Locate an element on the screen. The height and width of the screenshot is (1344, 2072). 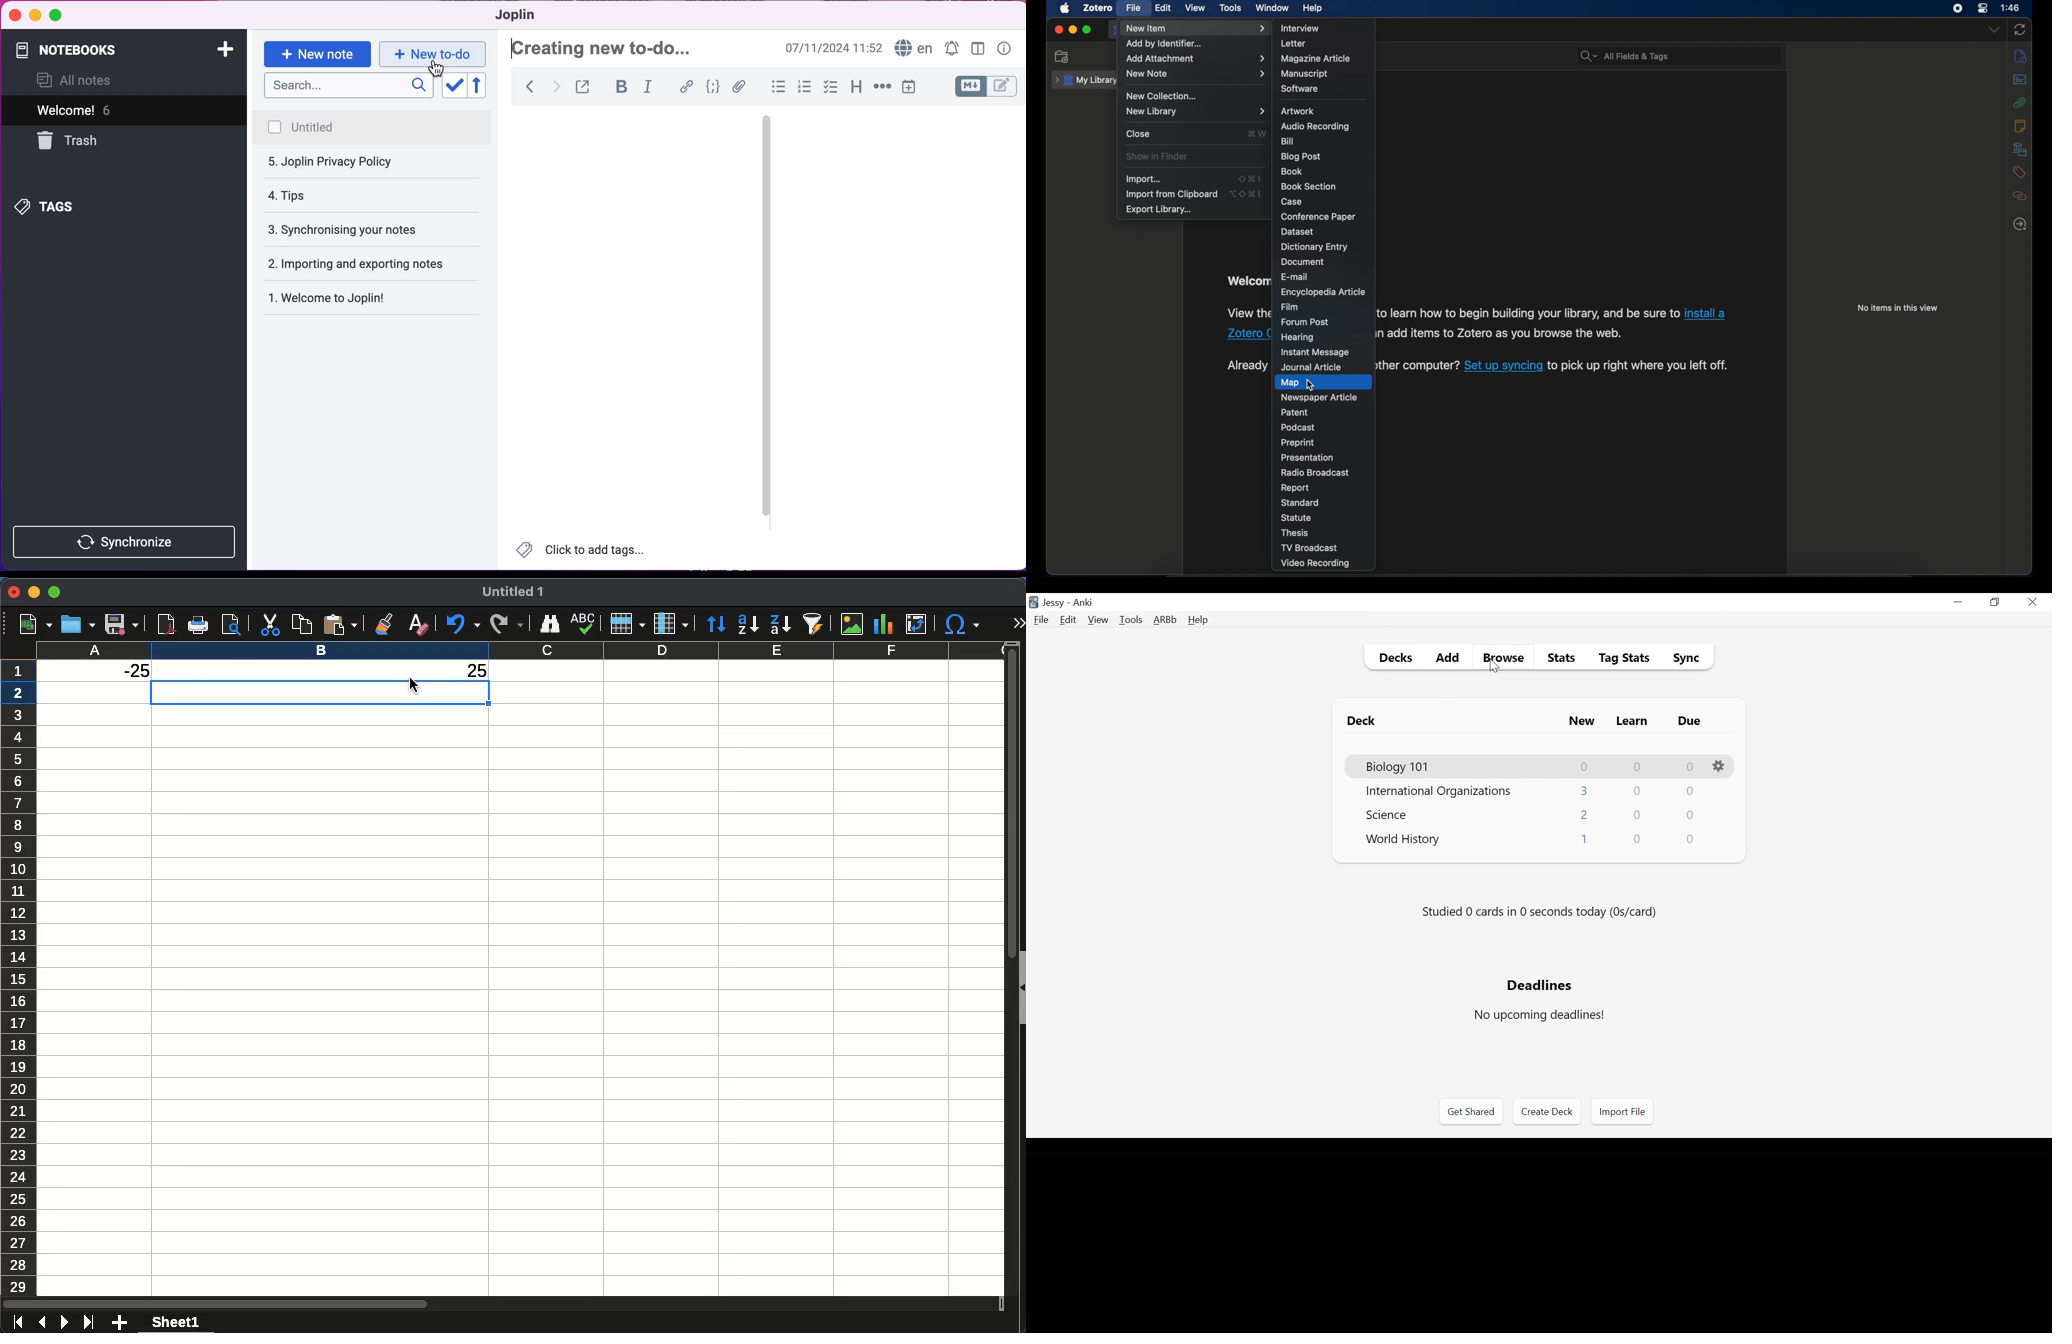
software is located at coordinates (1301, 89).